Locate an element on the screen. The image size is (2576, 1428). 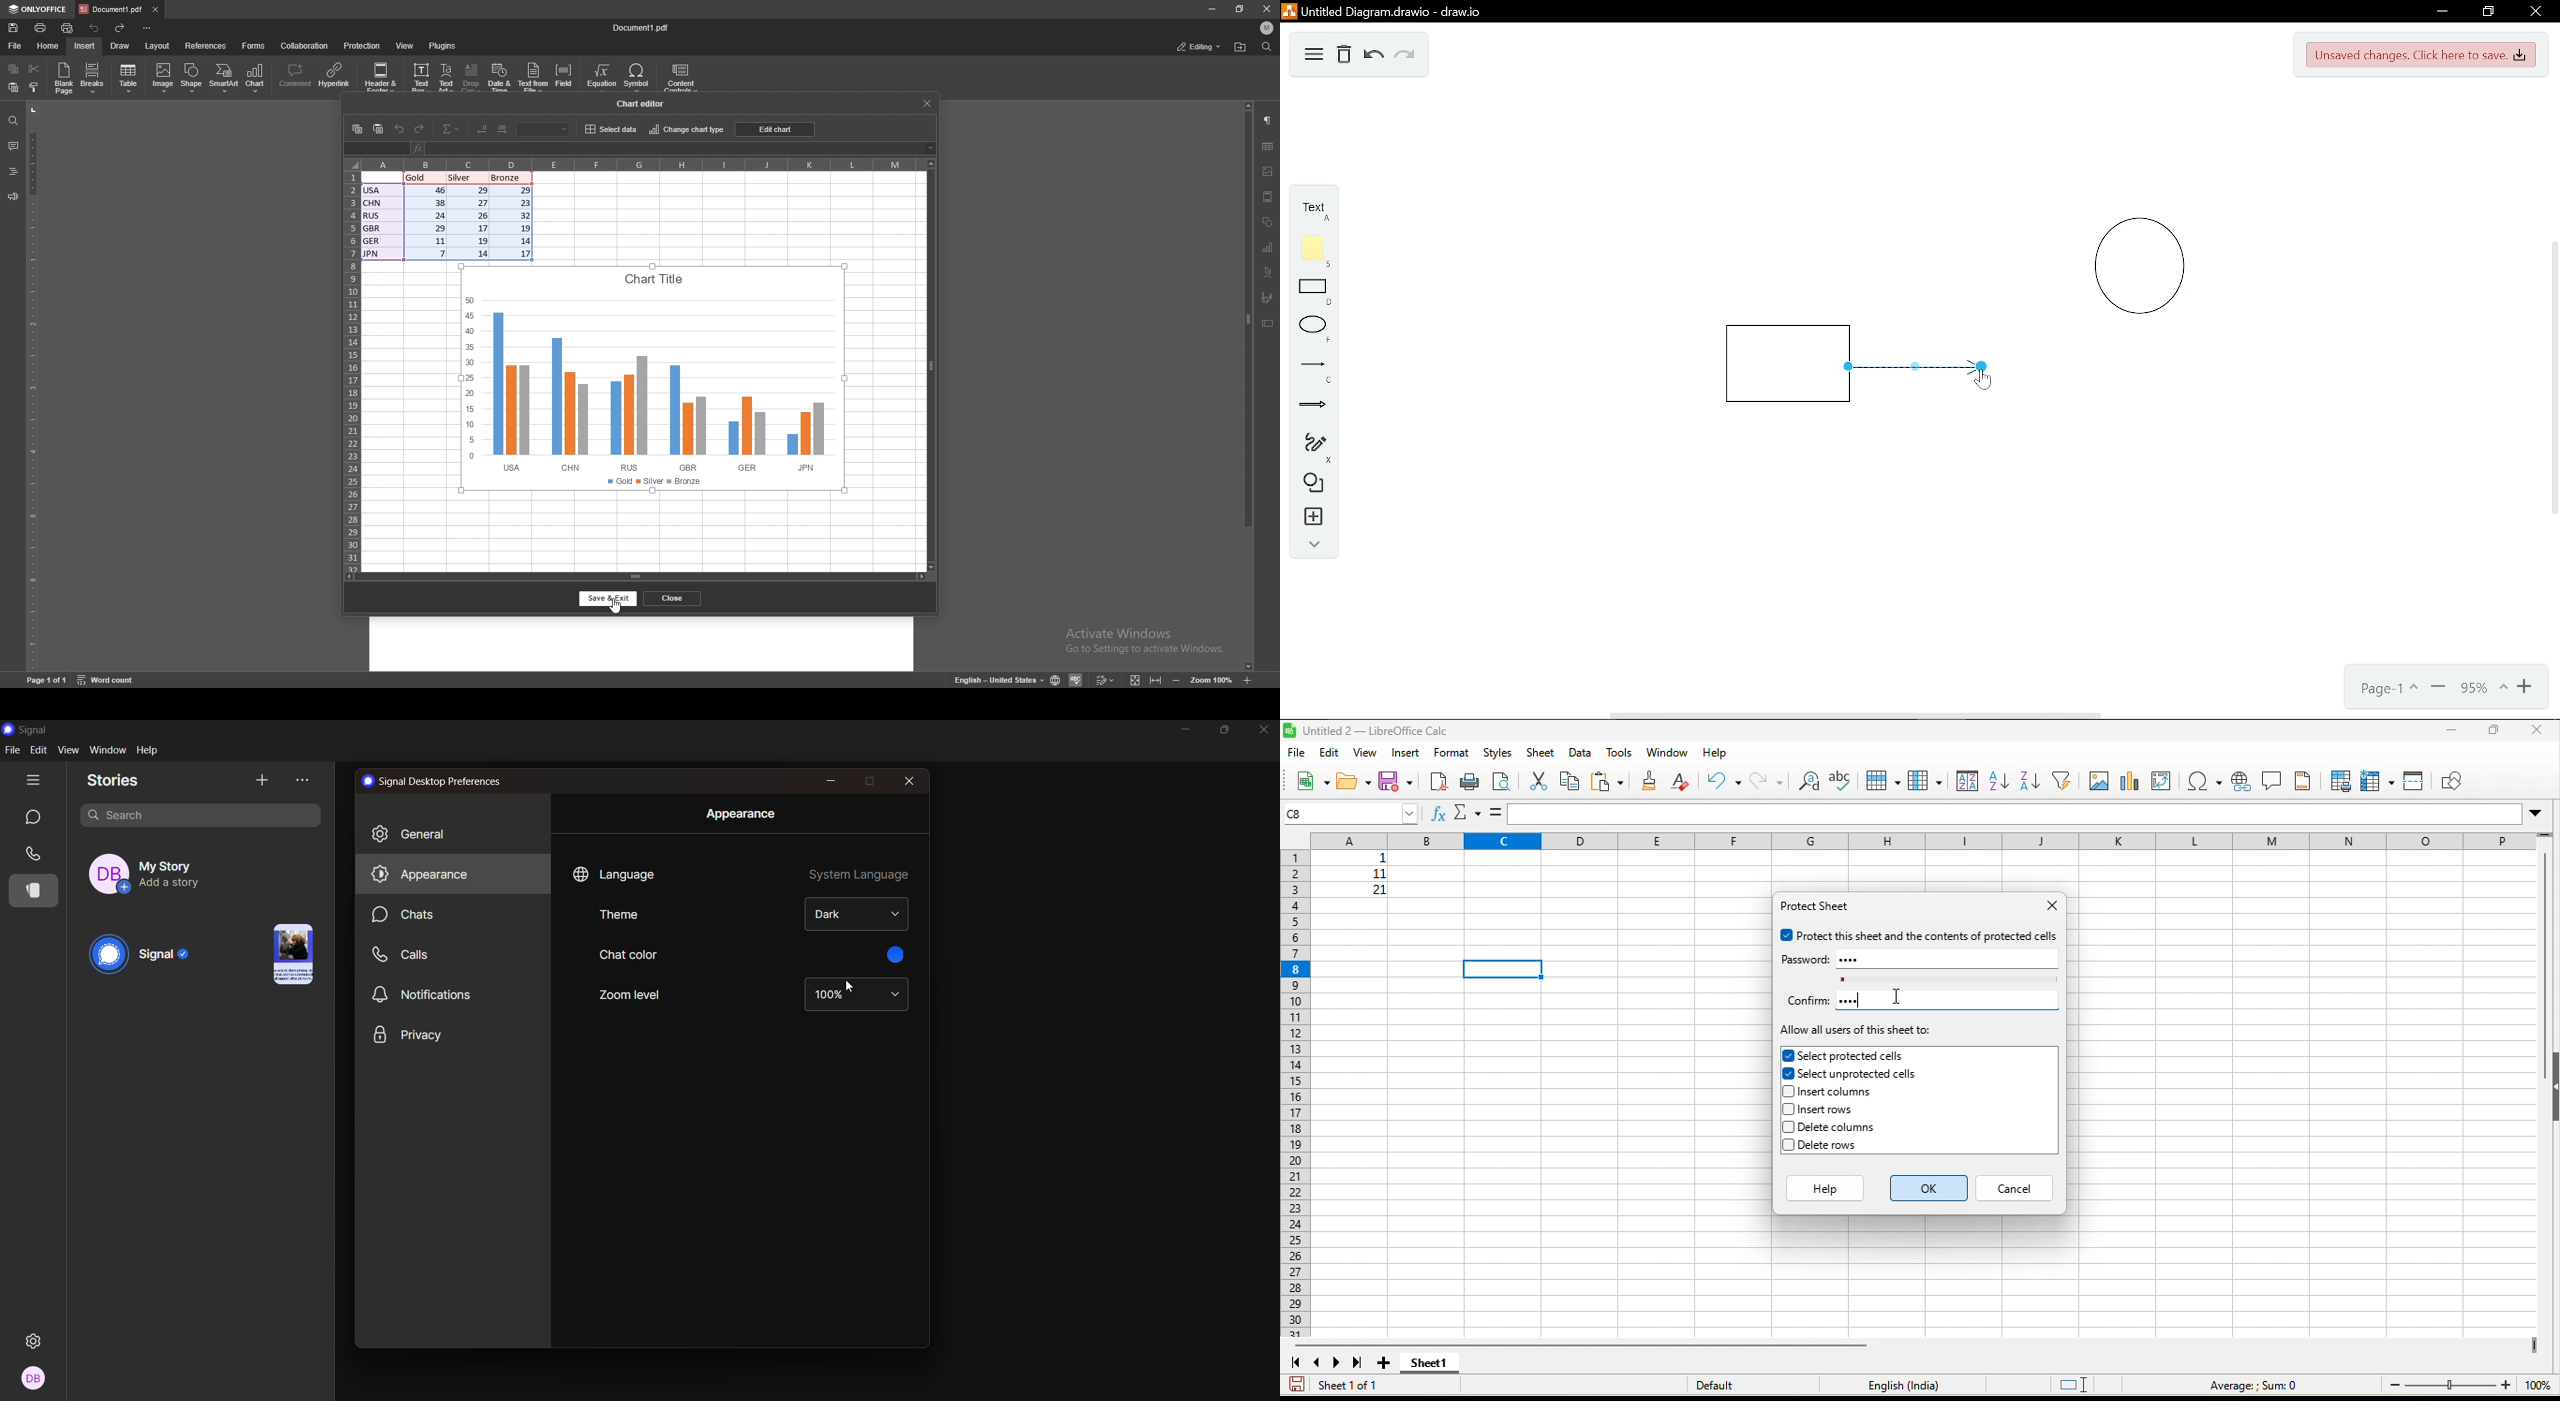
table is located at coordinates (128, 79).